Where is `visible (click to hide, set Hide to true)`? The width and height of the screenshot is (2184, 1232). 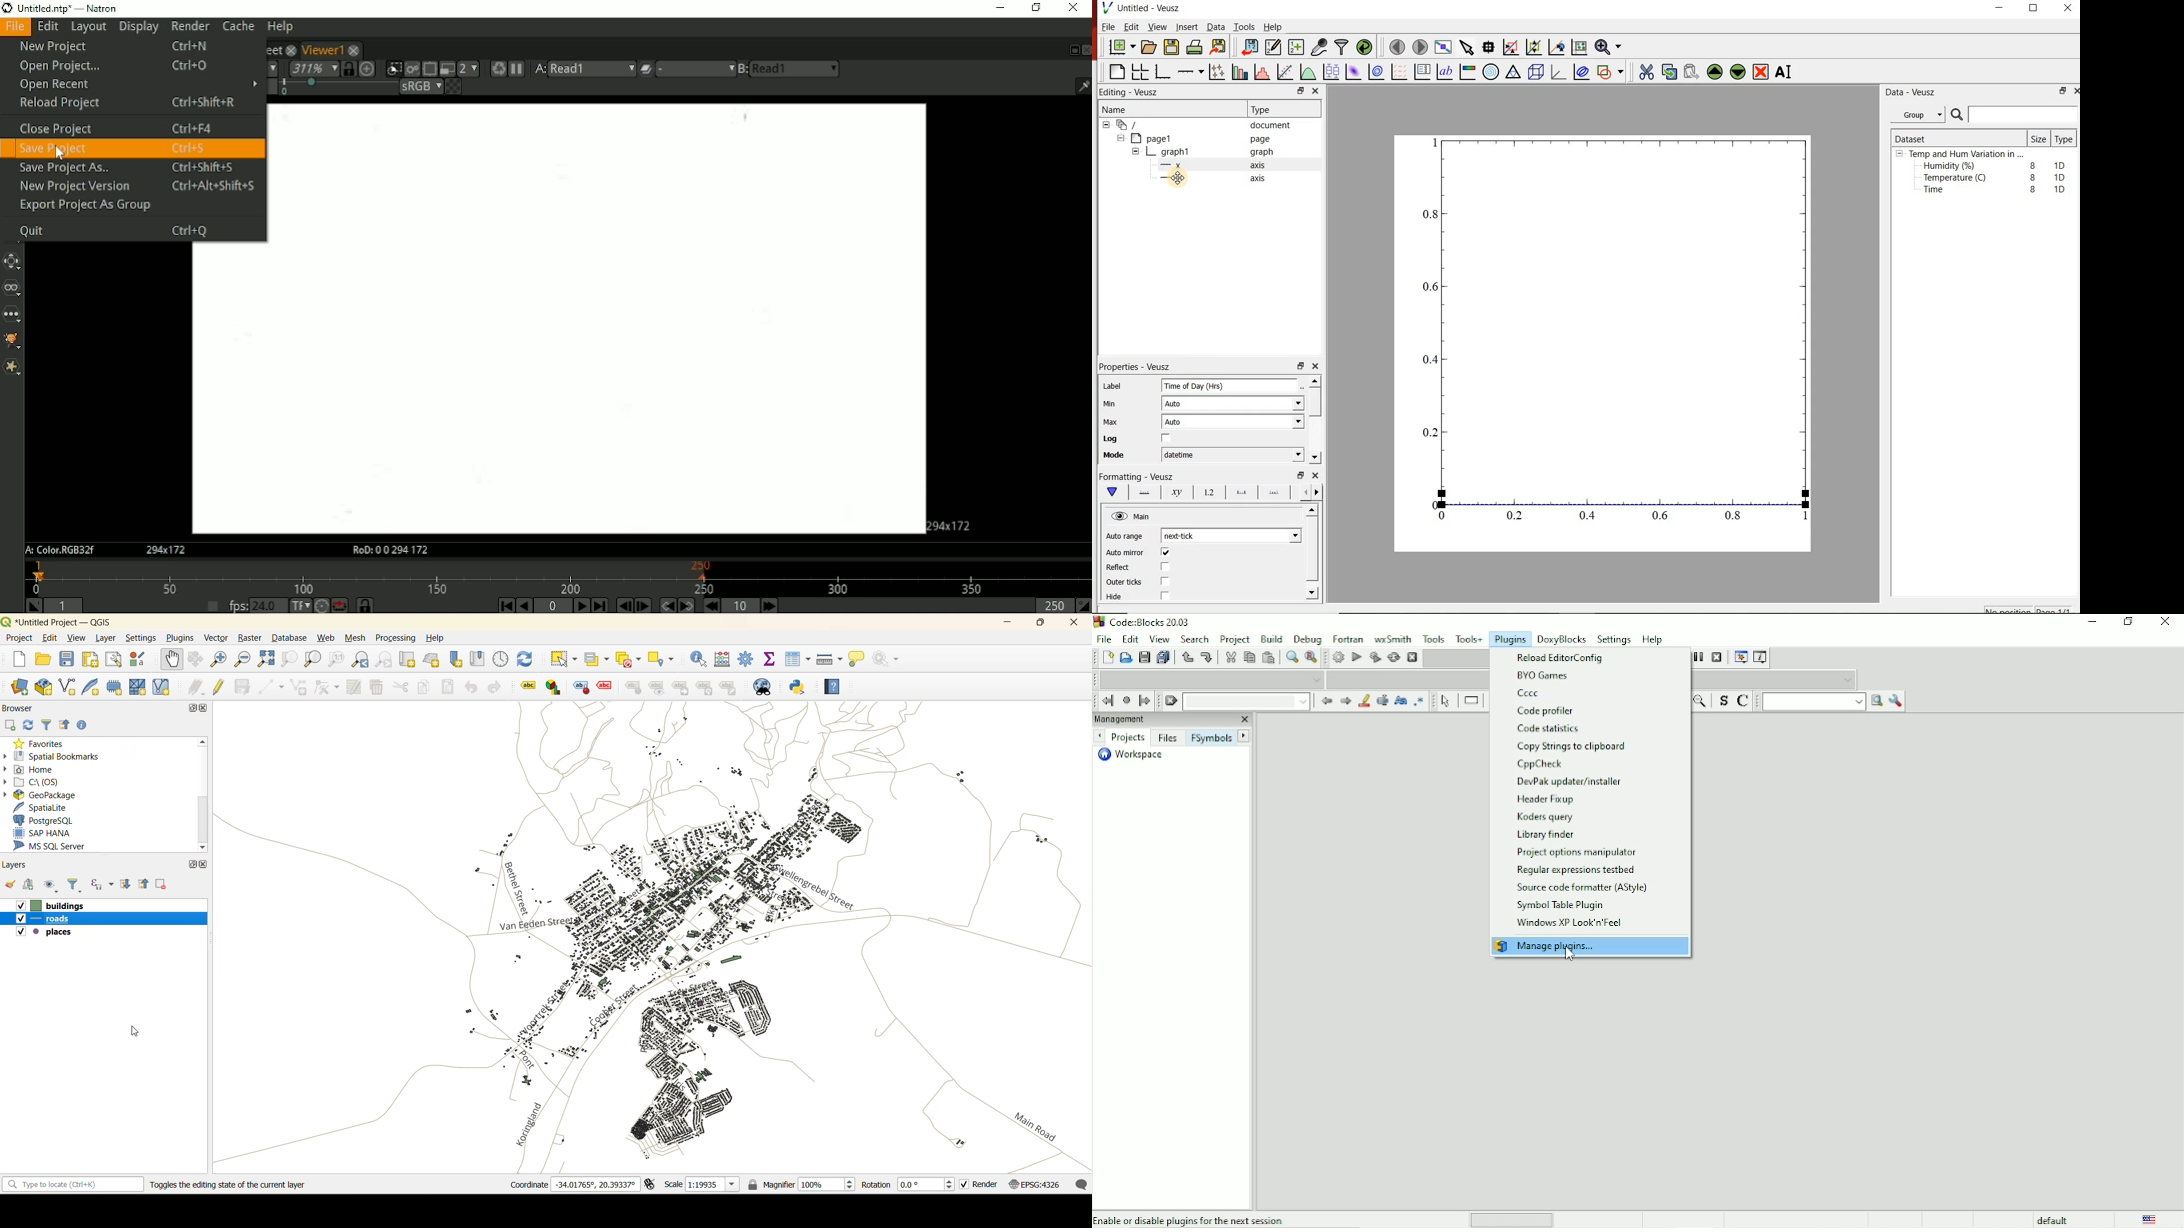
visible (click to hide, set Hide to true) is located at coordinates (1118, 517).